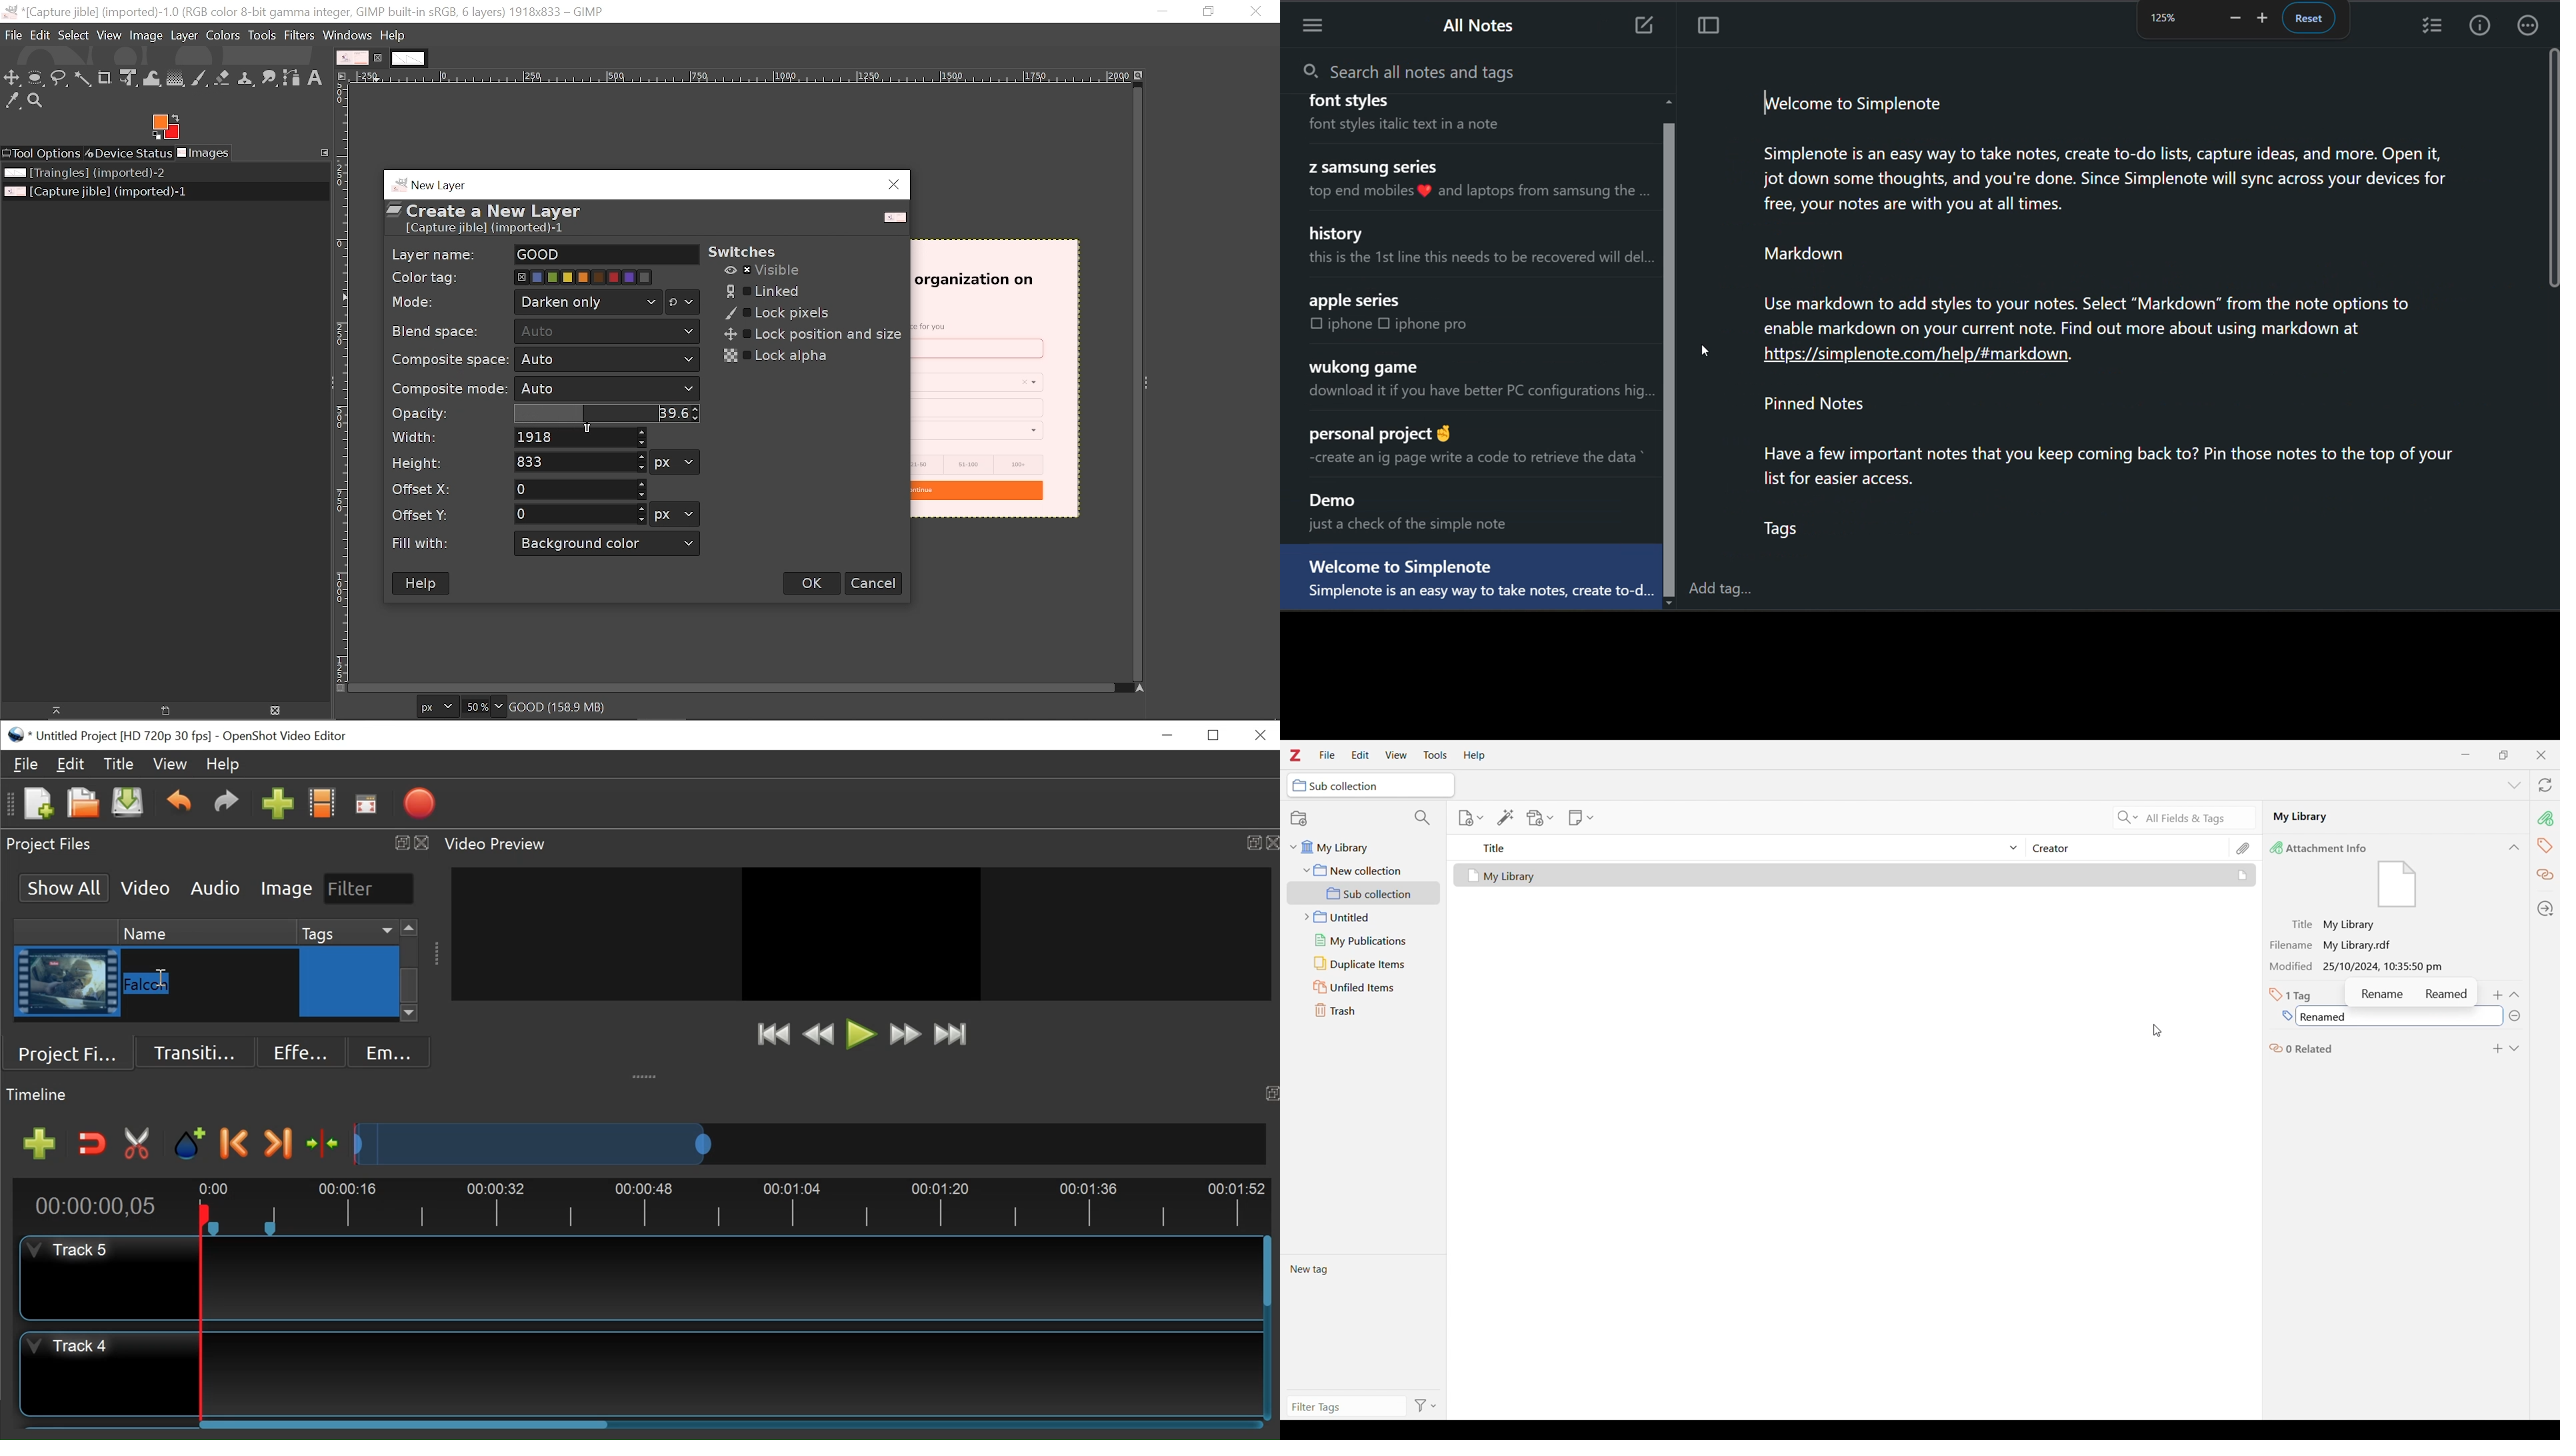 Image resolution: width=2576 pixels, height=1456 pixels. What do you see at coordinates (26, 763) in the screenshot?
I see `Files` at bounding box center [26, 763].